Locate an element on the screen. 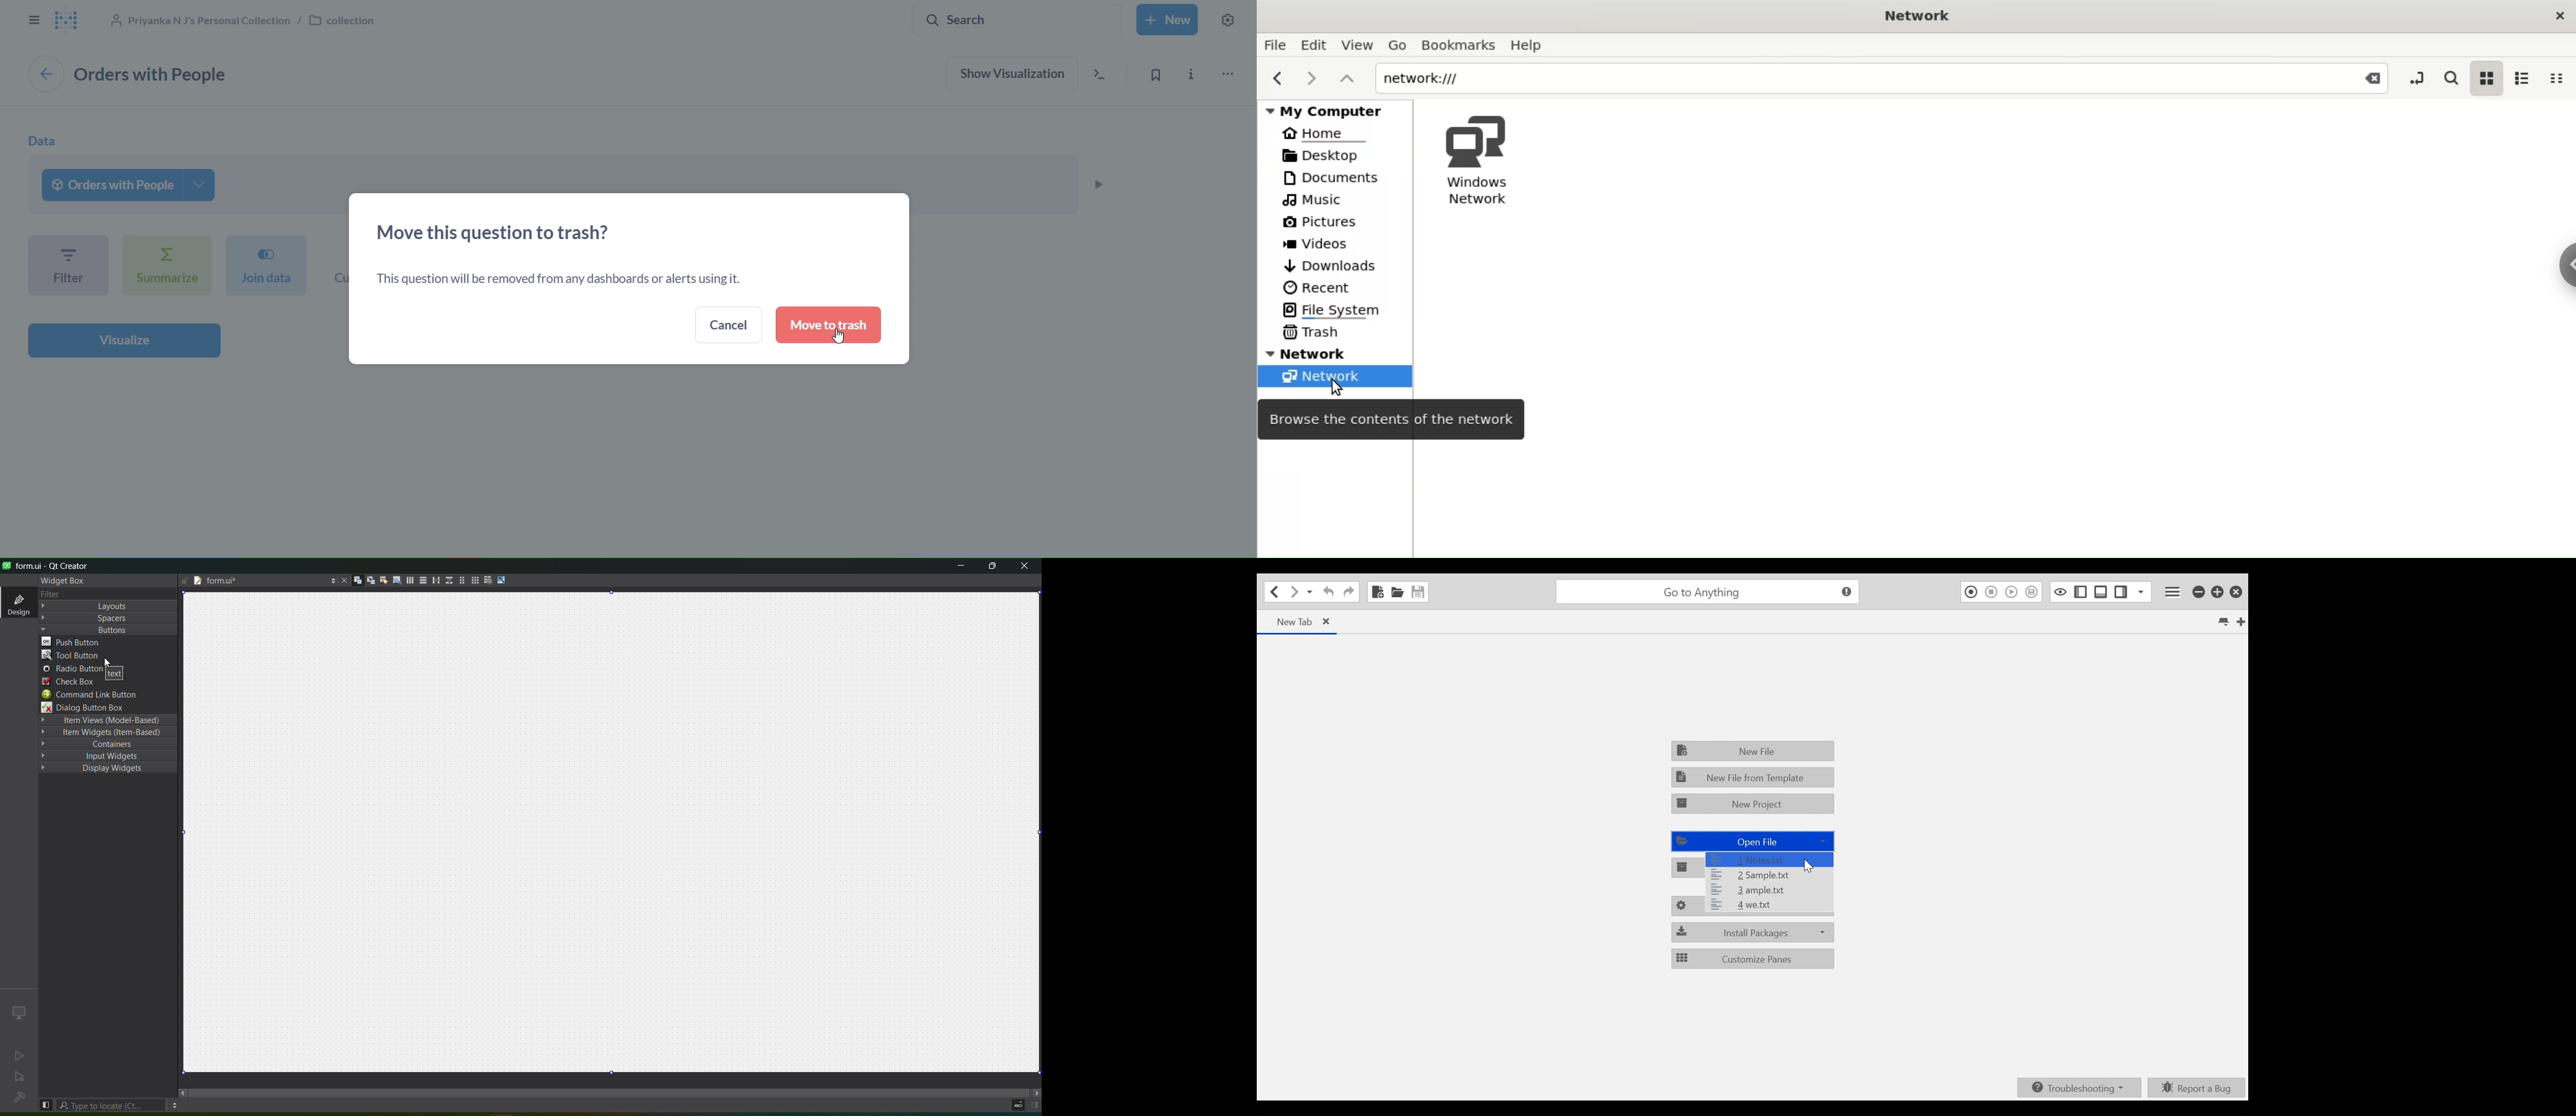  move to trash is located at coordinates (828, 326).